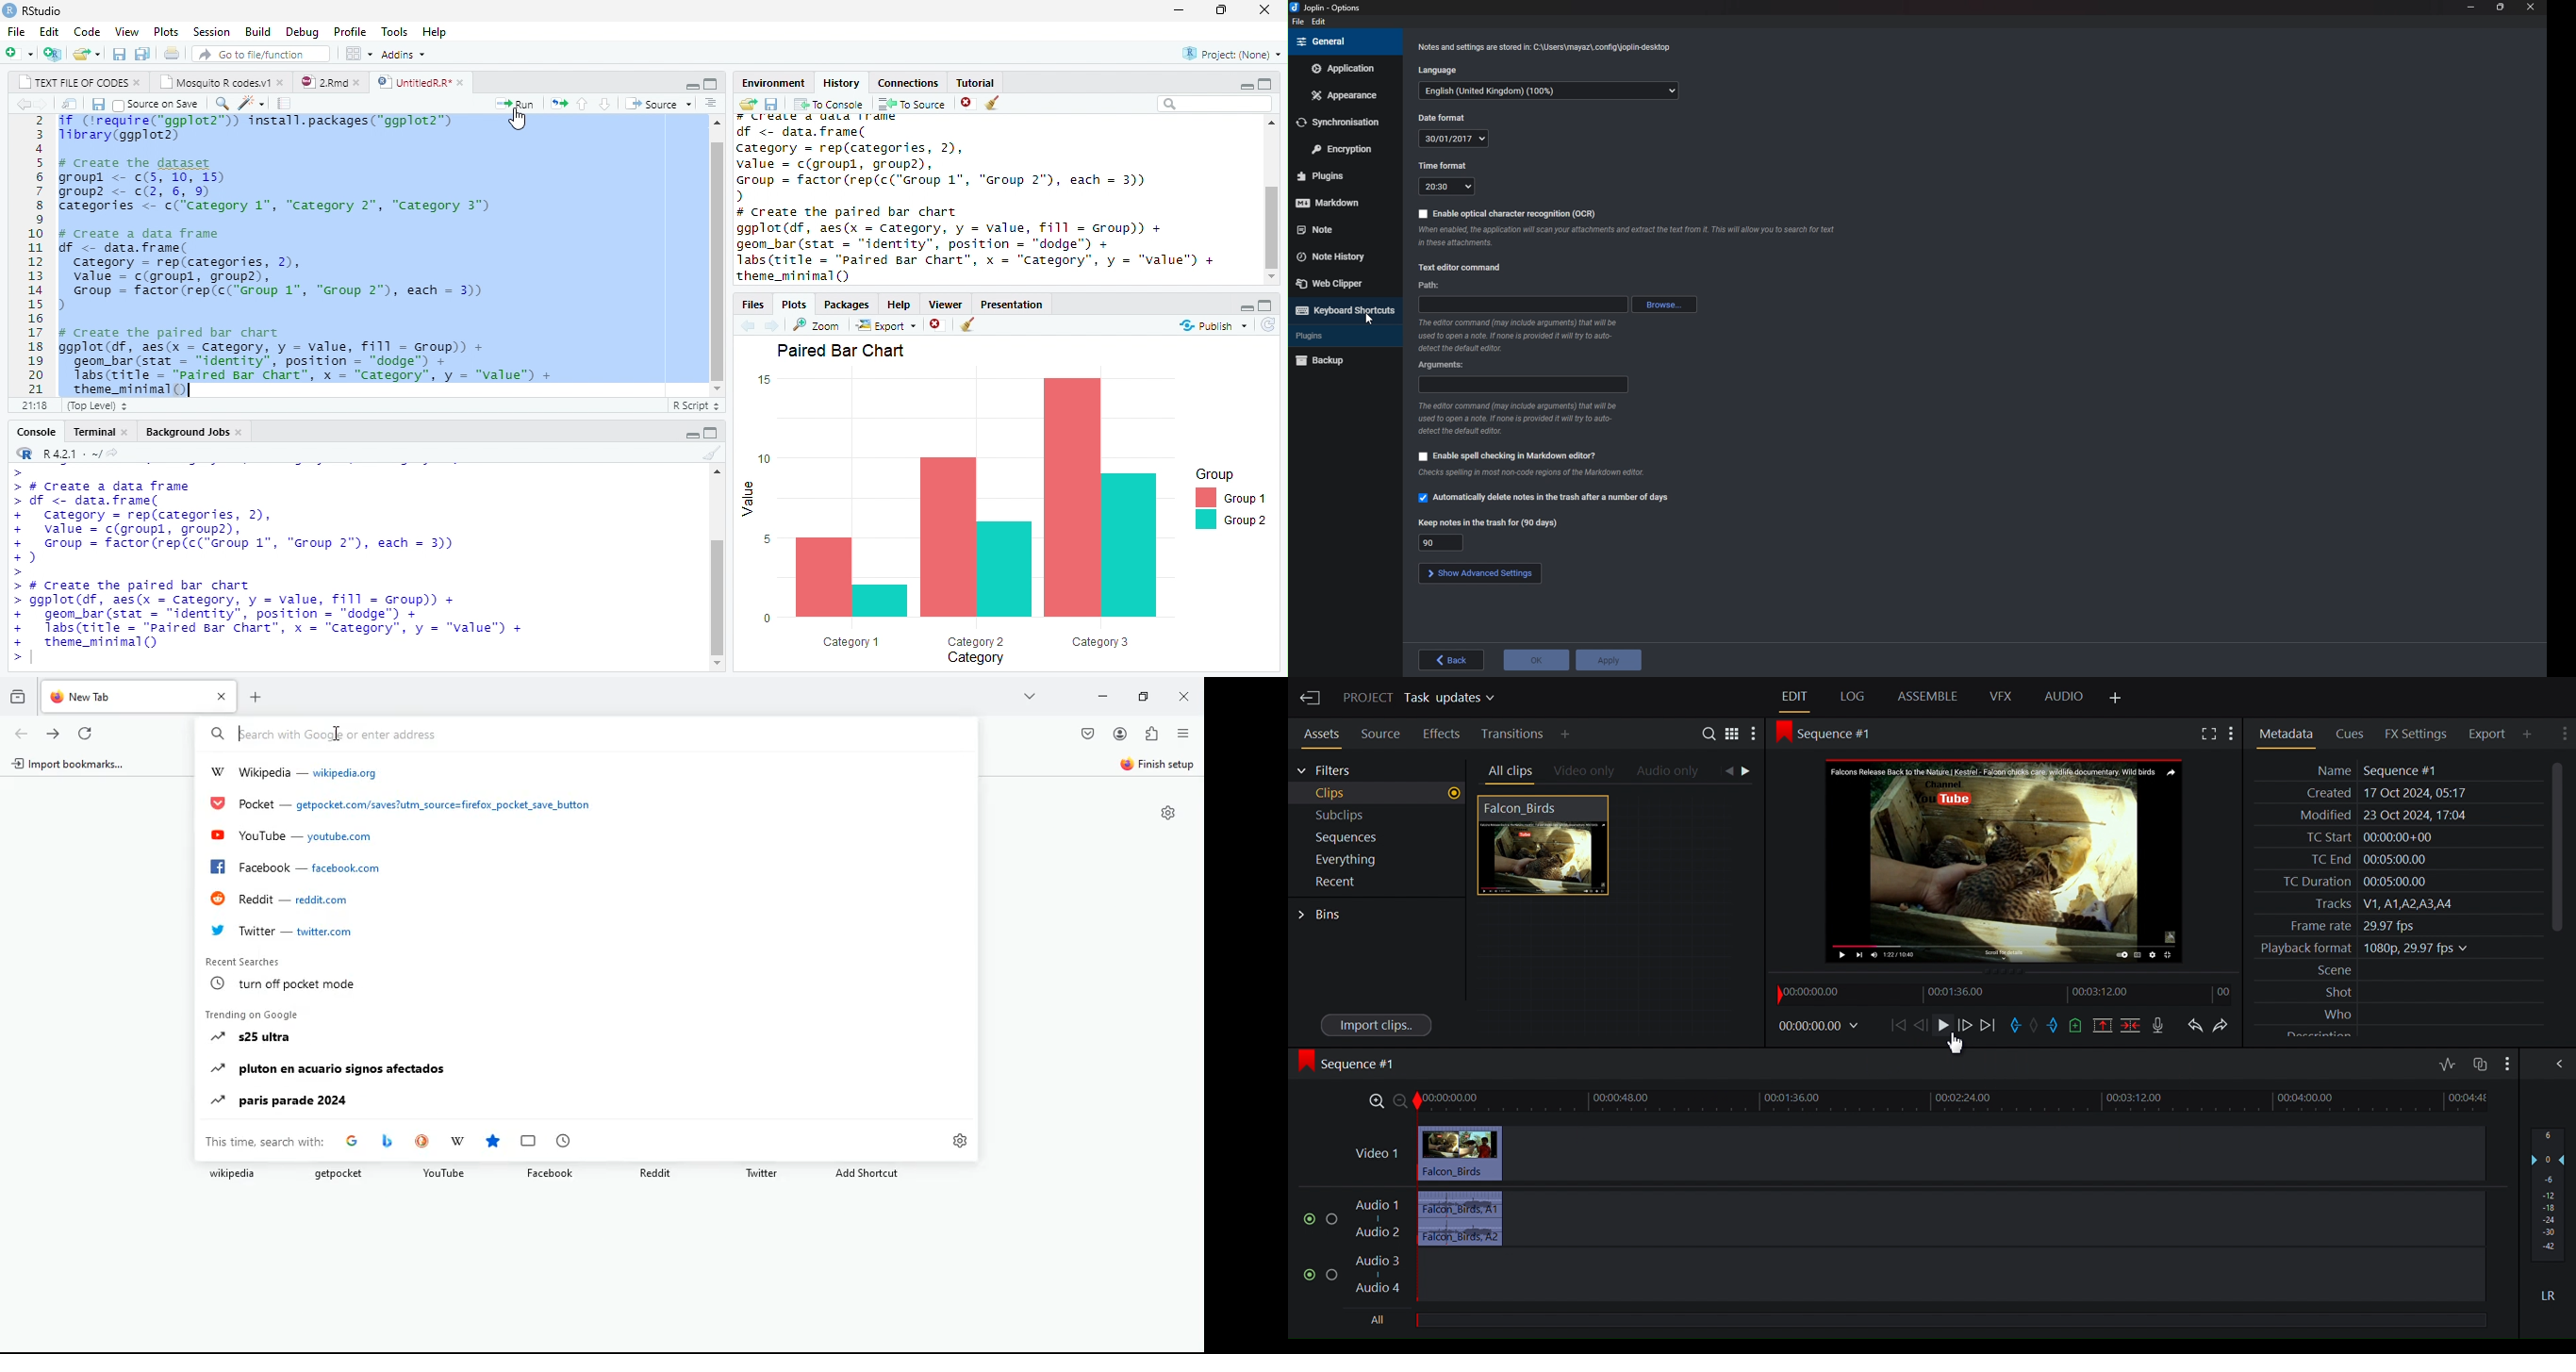 The image size is (2576, 1372). I want to click on note, so click(1337, 228).